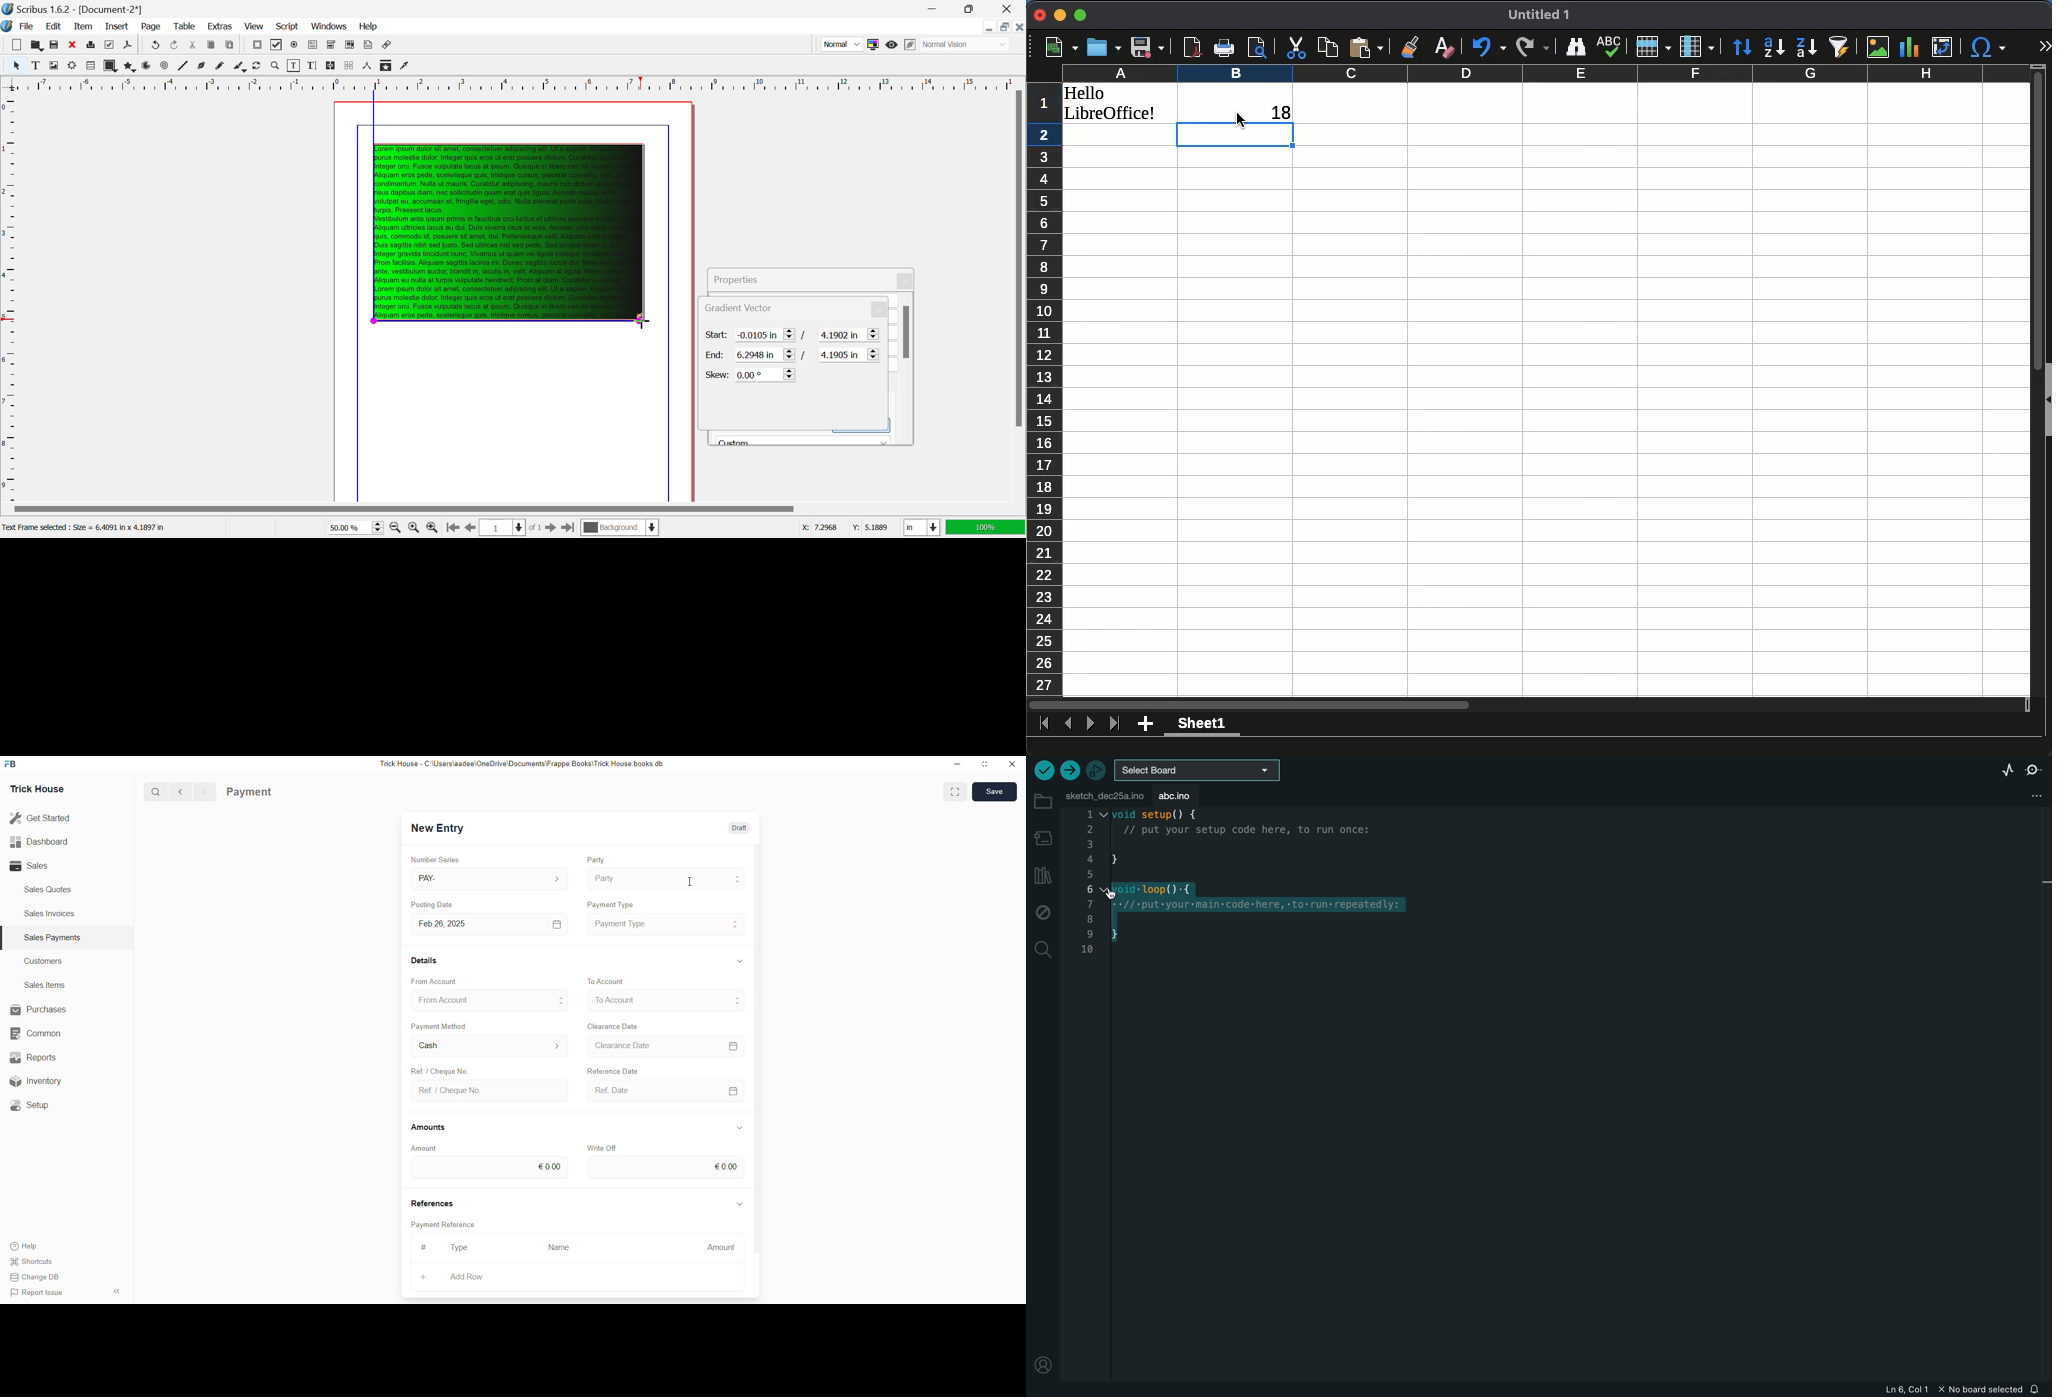  Describe the element at coordinates (1191, 47) in the screenshot. I see `pdf` at that location.